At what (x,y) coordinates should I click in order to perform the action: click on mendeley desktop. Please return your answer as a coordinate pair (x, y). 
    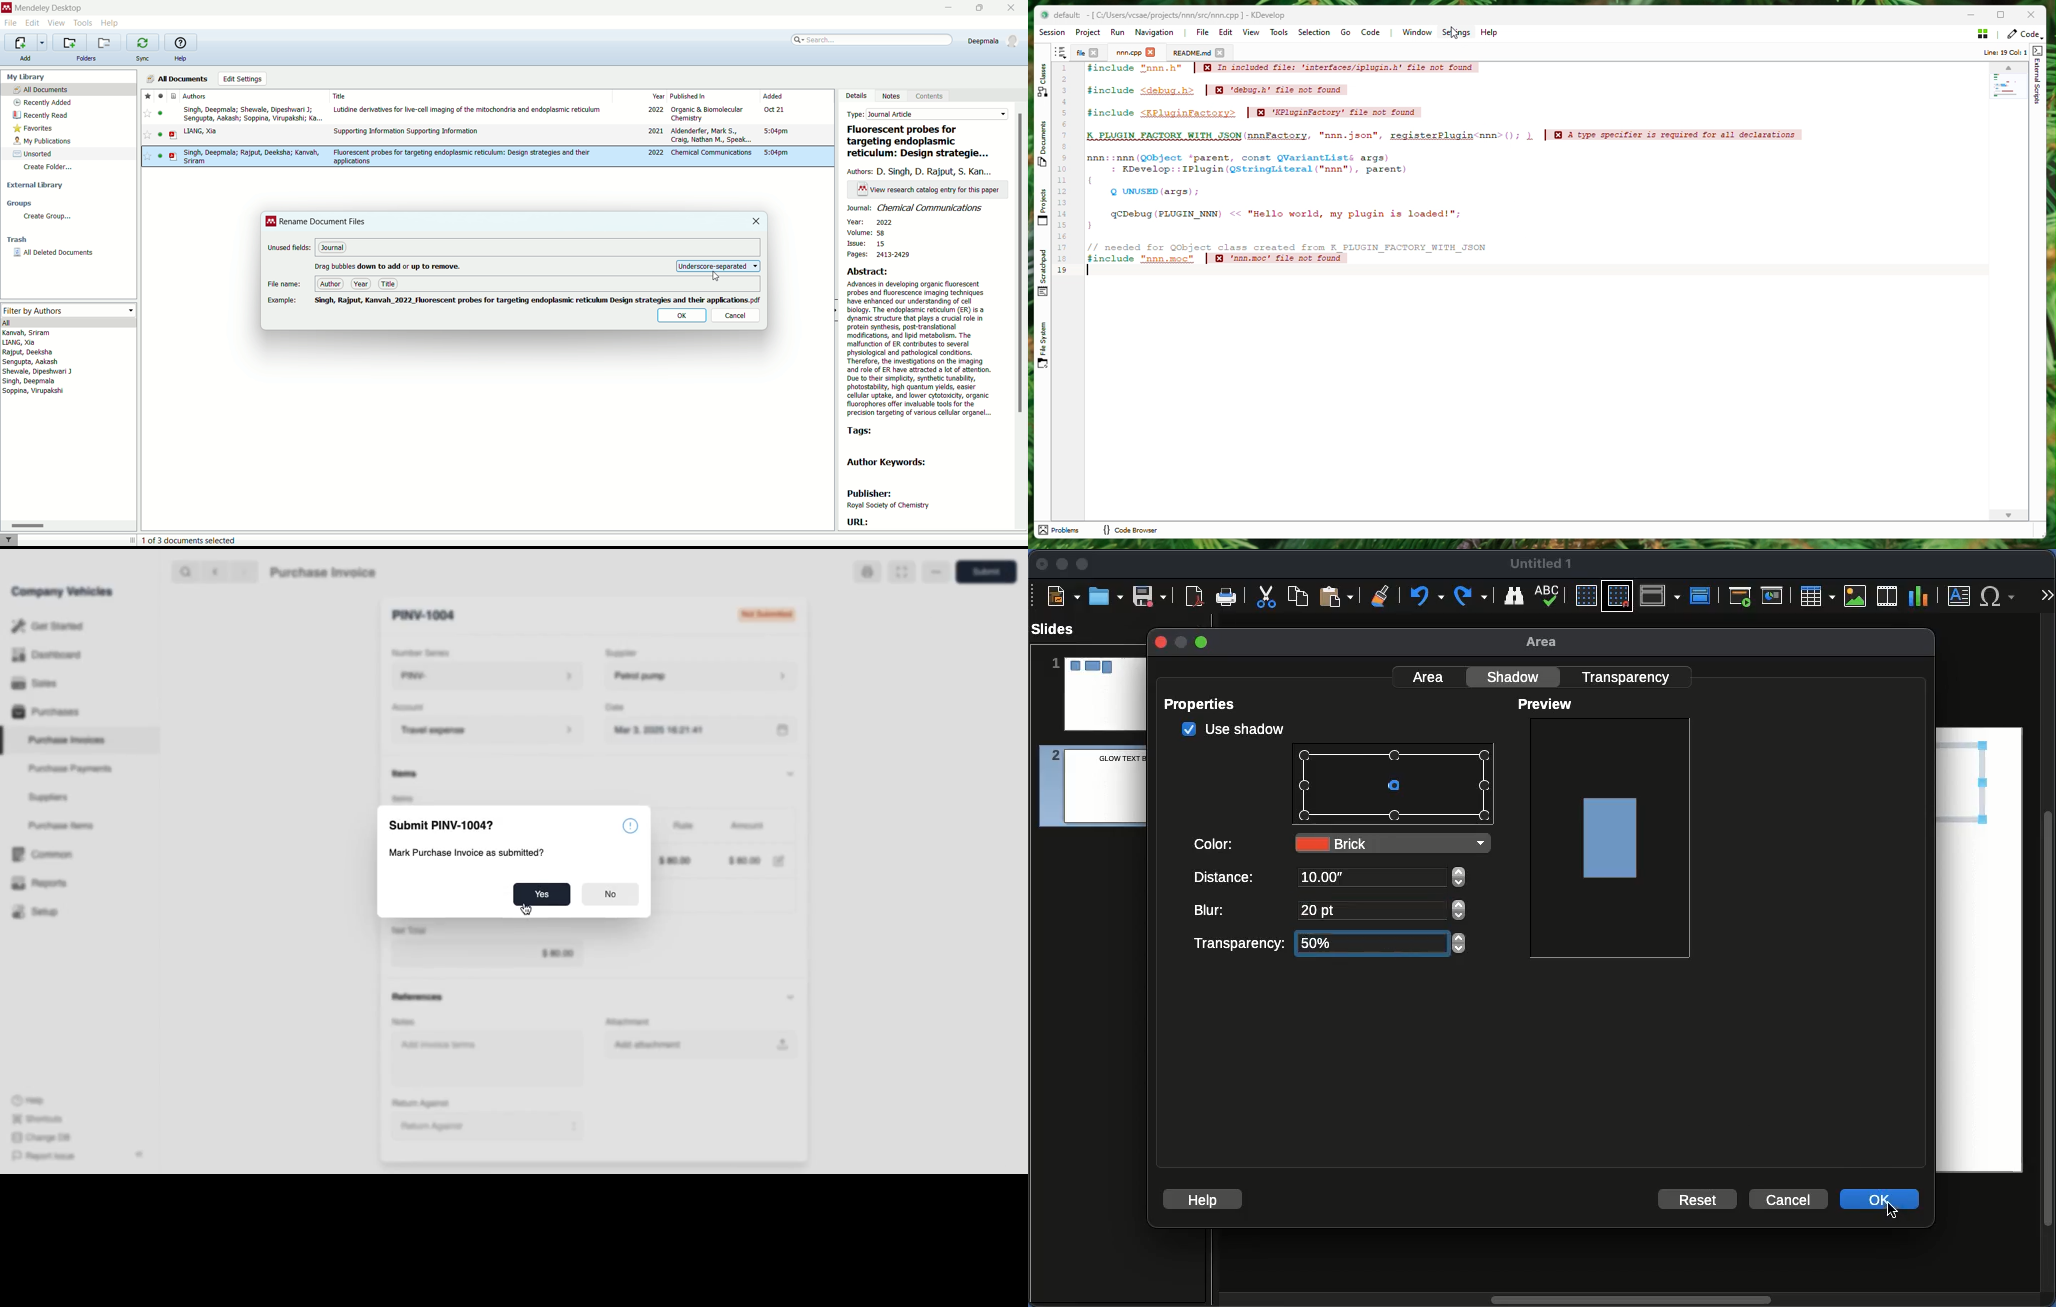
    Looking at the image, I should click on (49, 7).